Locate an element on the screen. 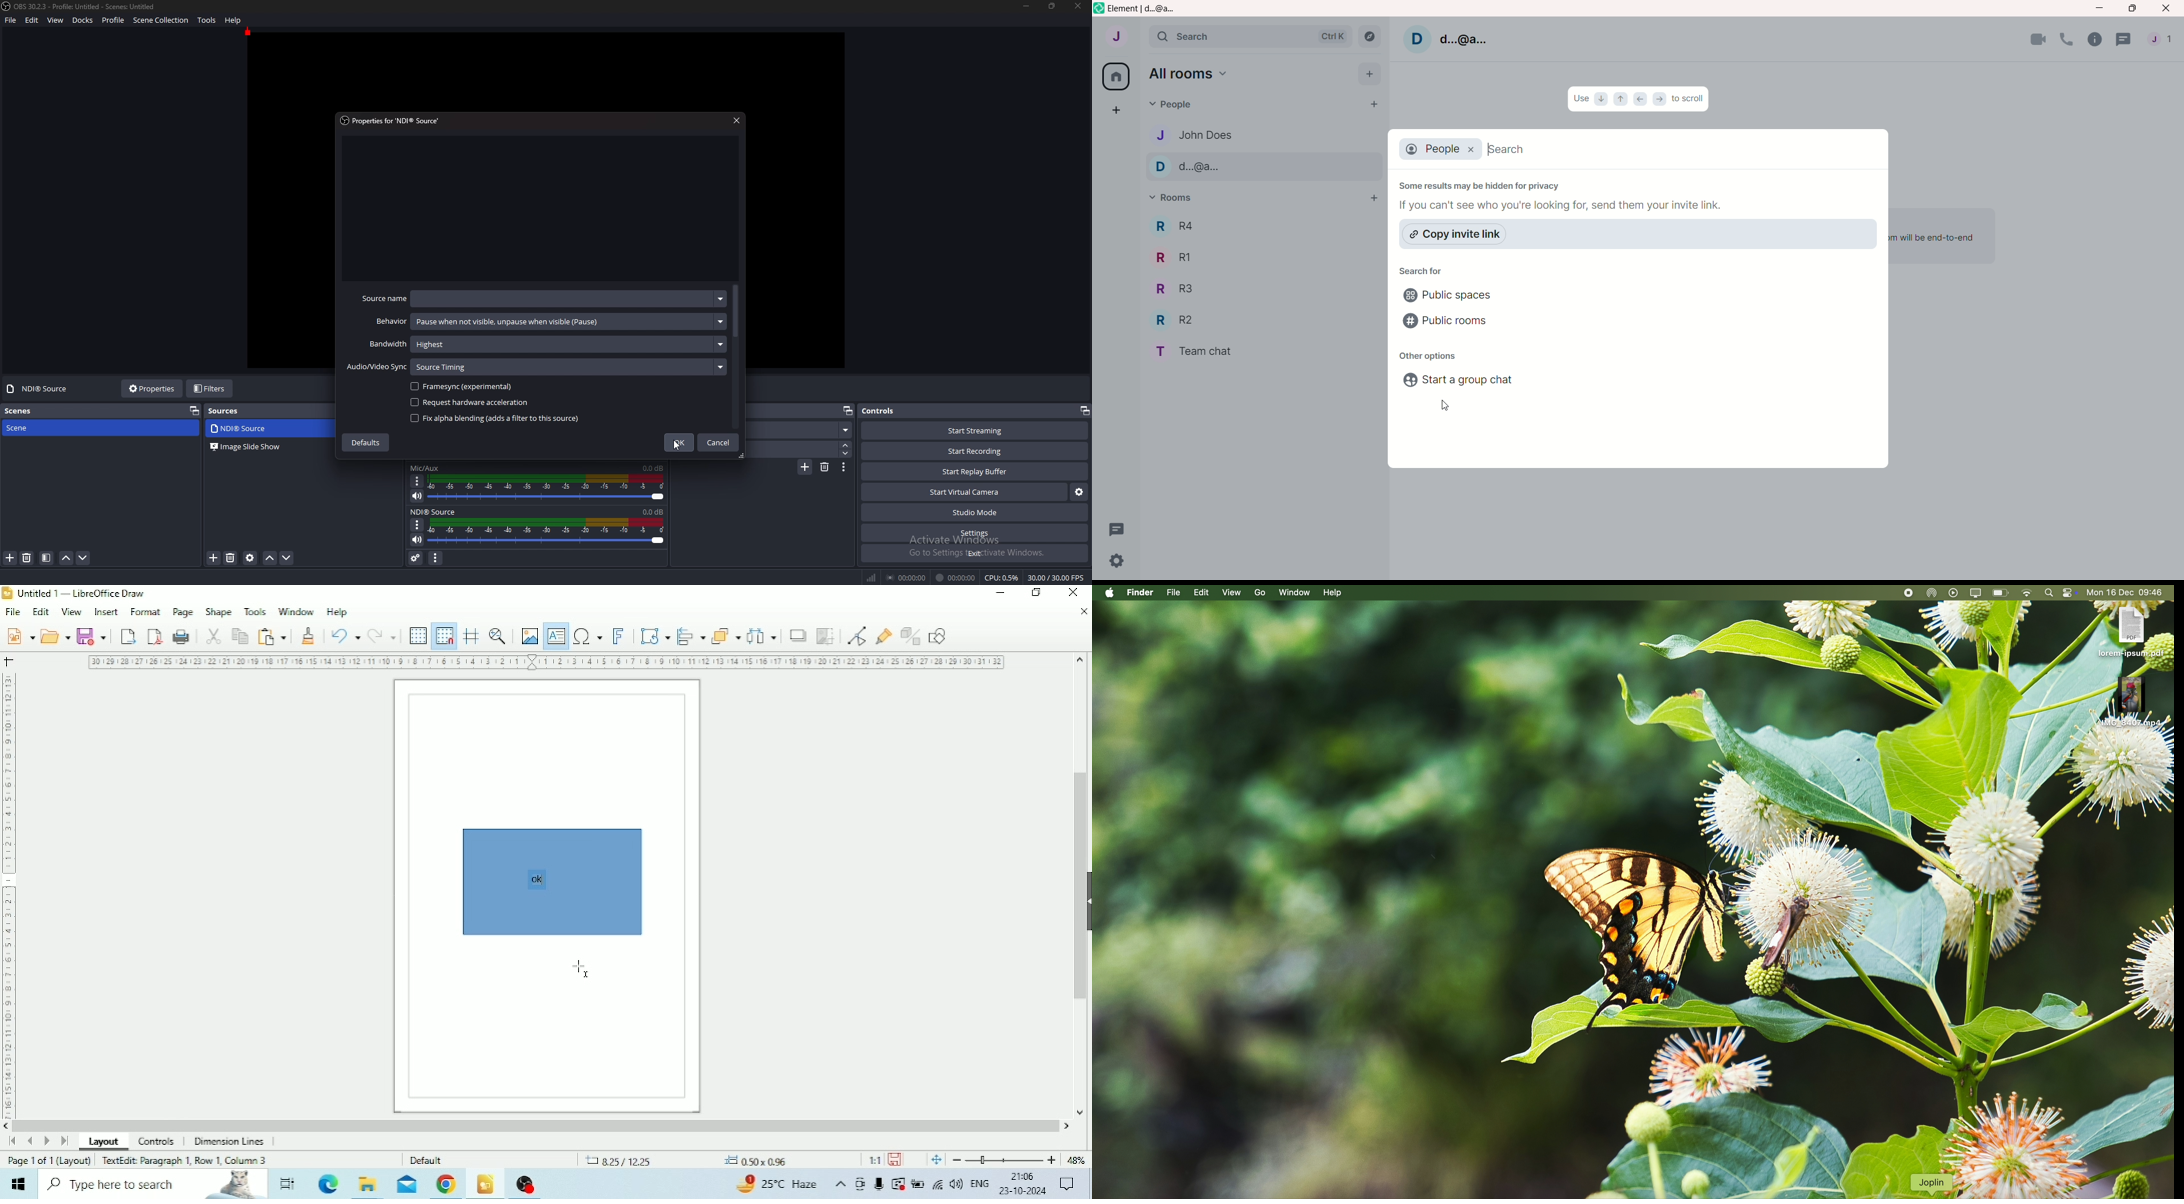 The width and height of the screenshot is (2184, 1204). start chat is located at coordinates (1370, 106).